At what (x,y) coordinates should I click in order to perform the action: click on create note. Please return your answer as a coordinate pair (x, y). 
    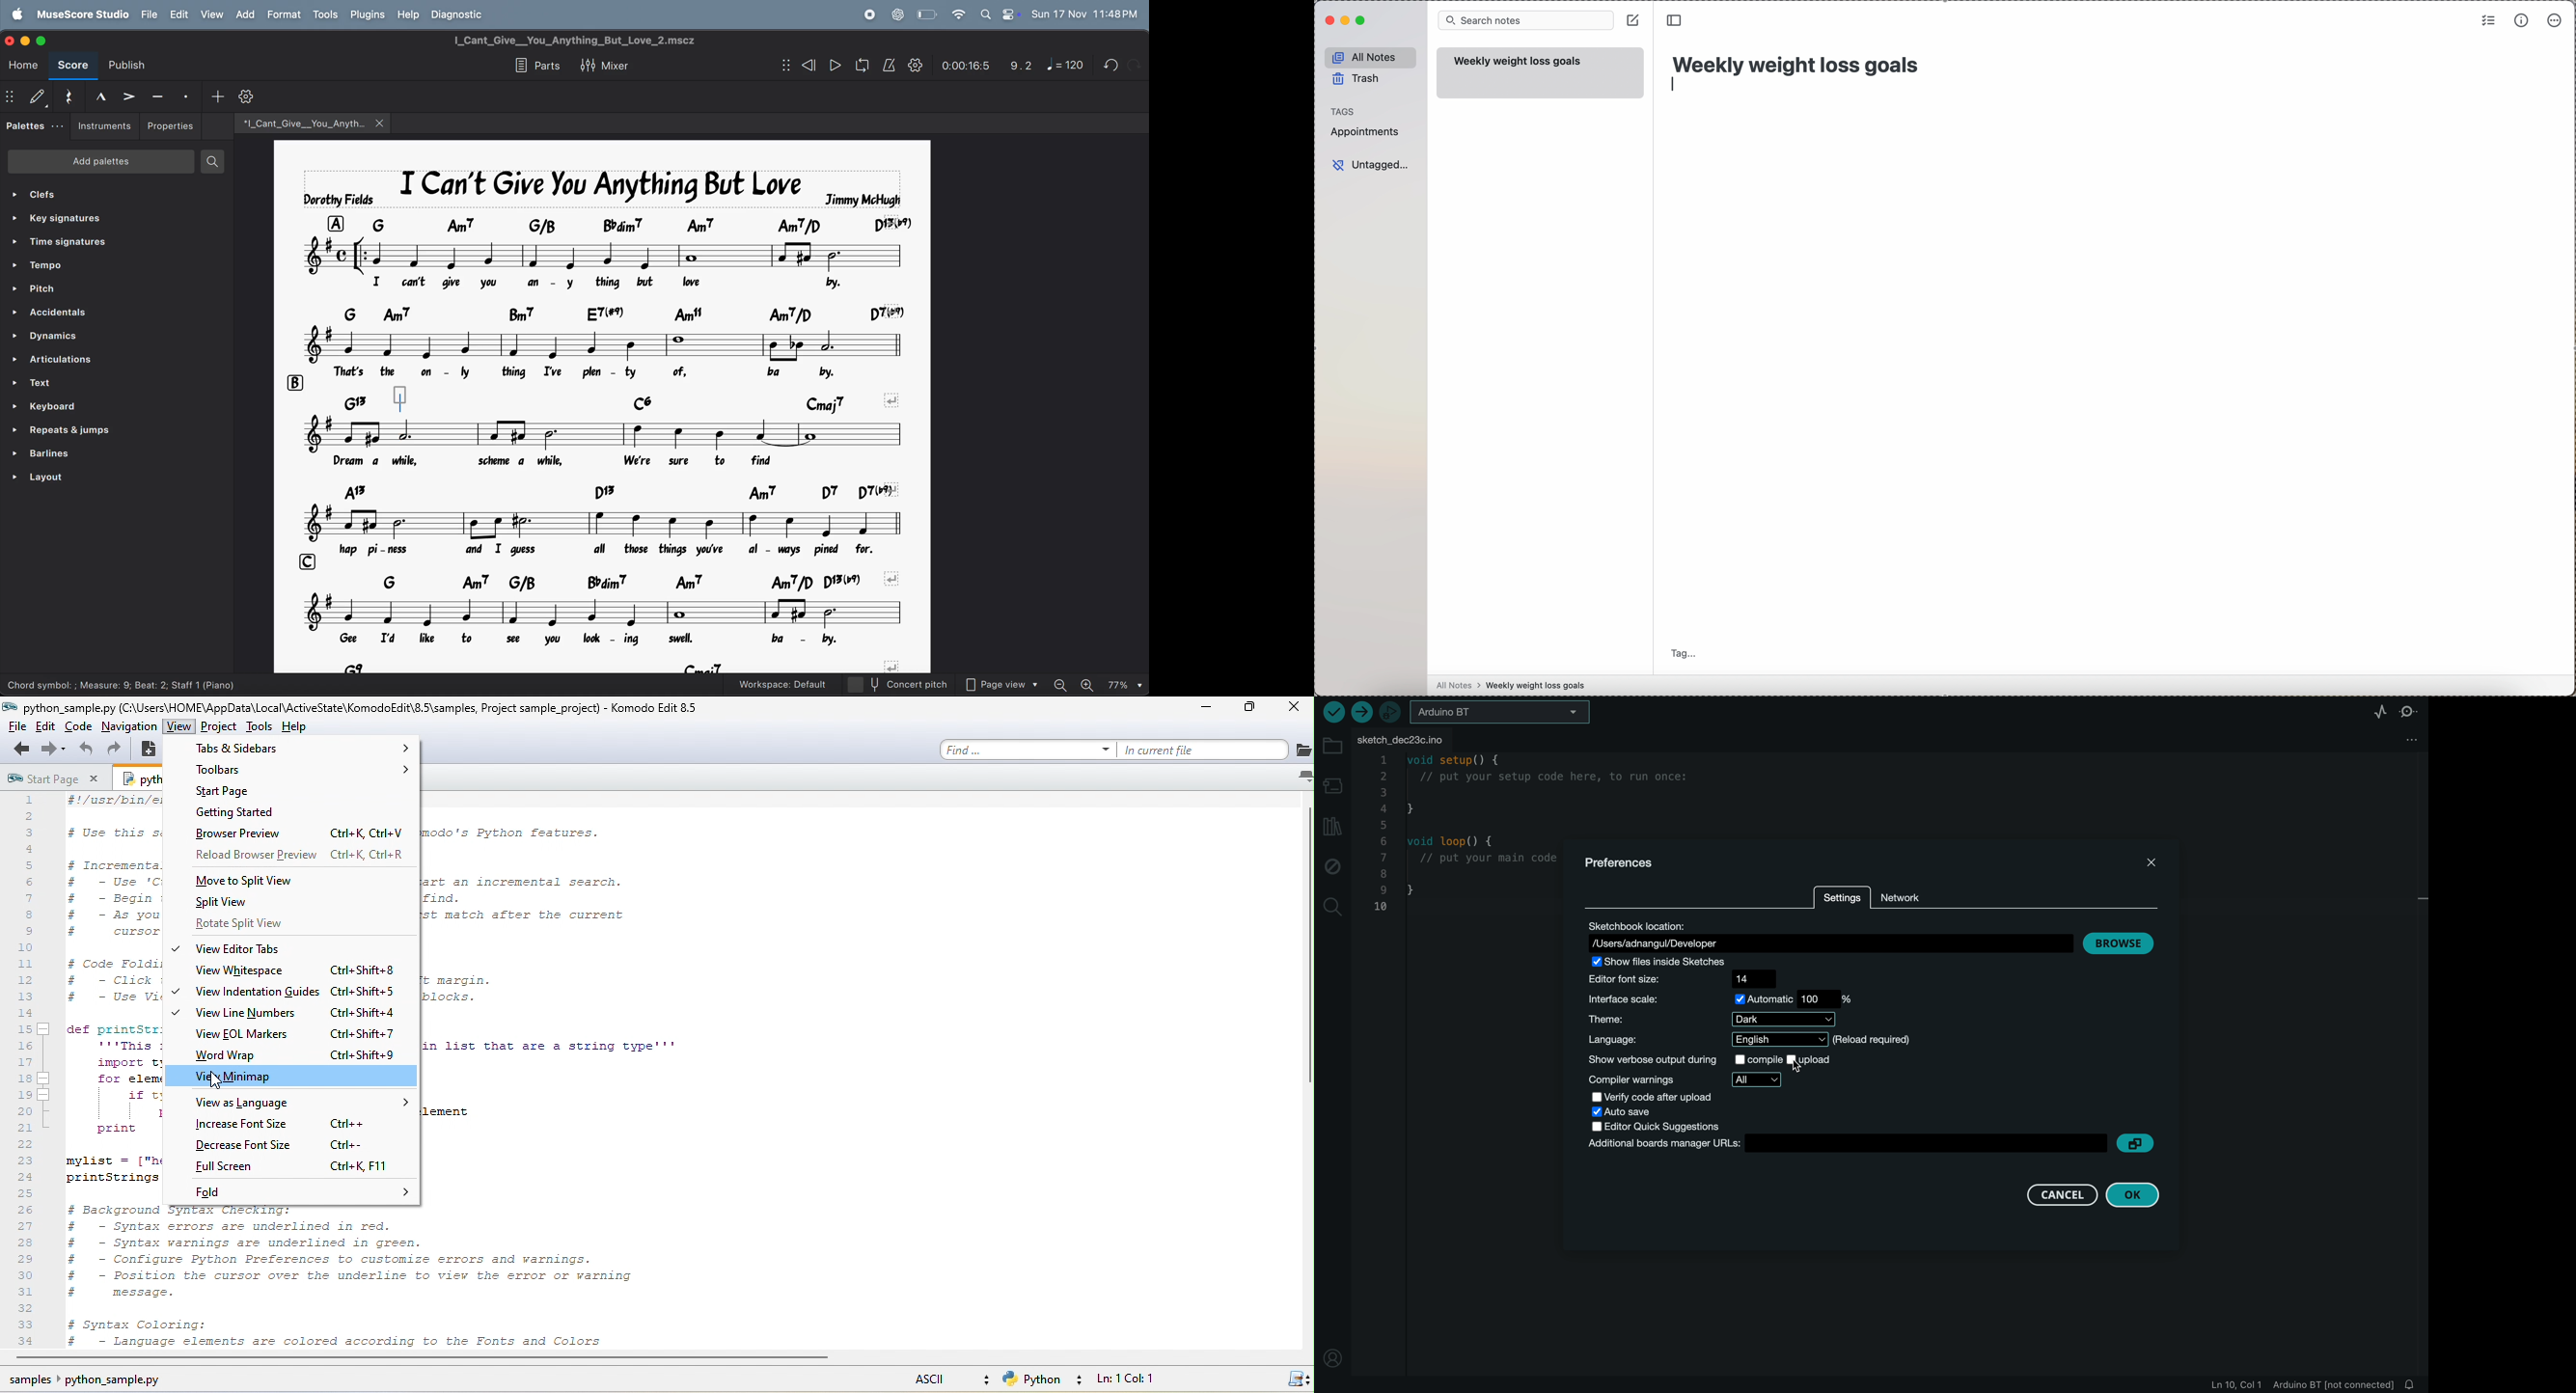
    Looking at the image, I should click on (1633, 20).